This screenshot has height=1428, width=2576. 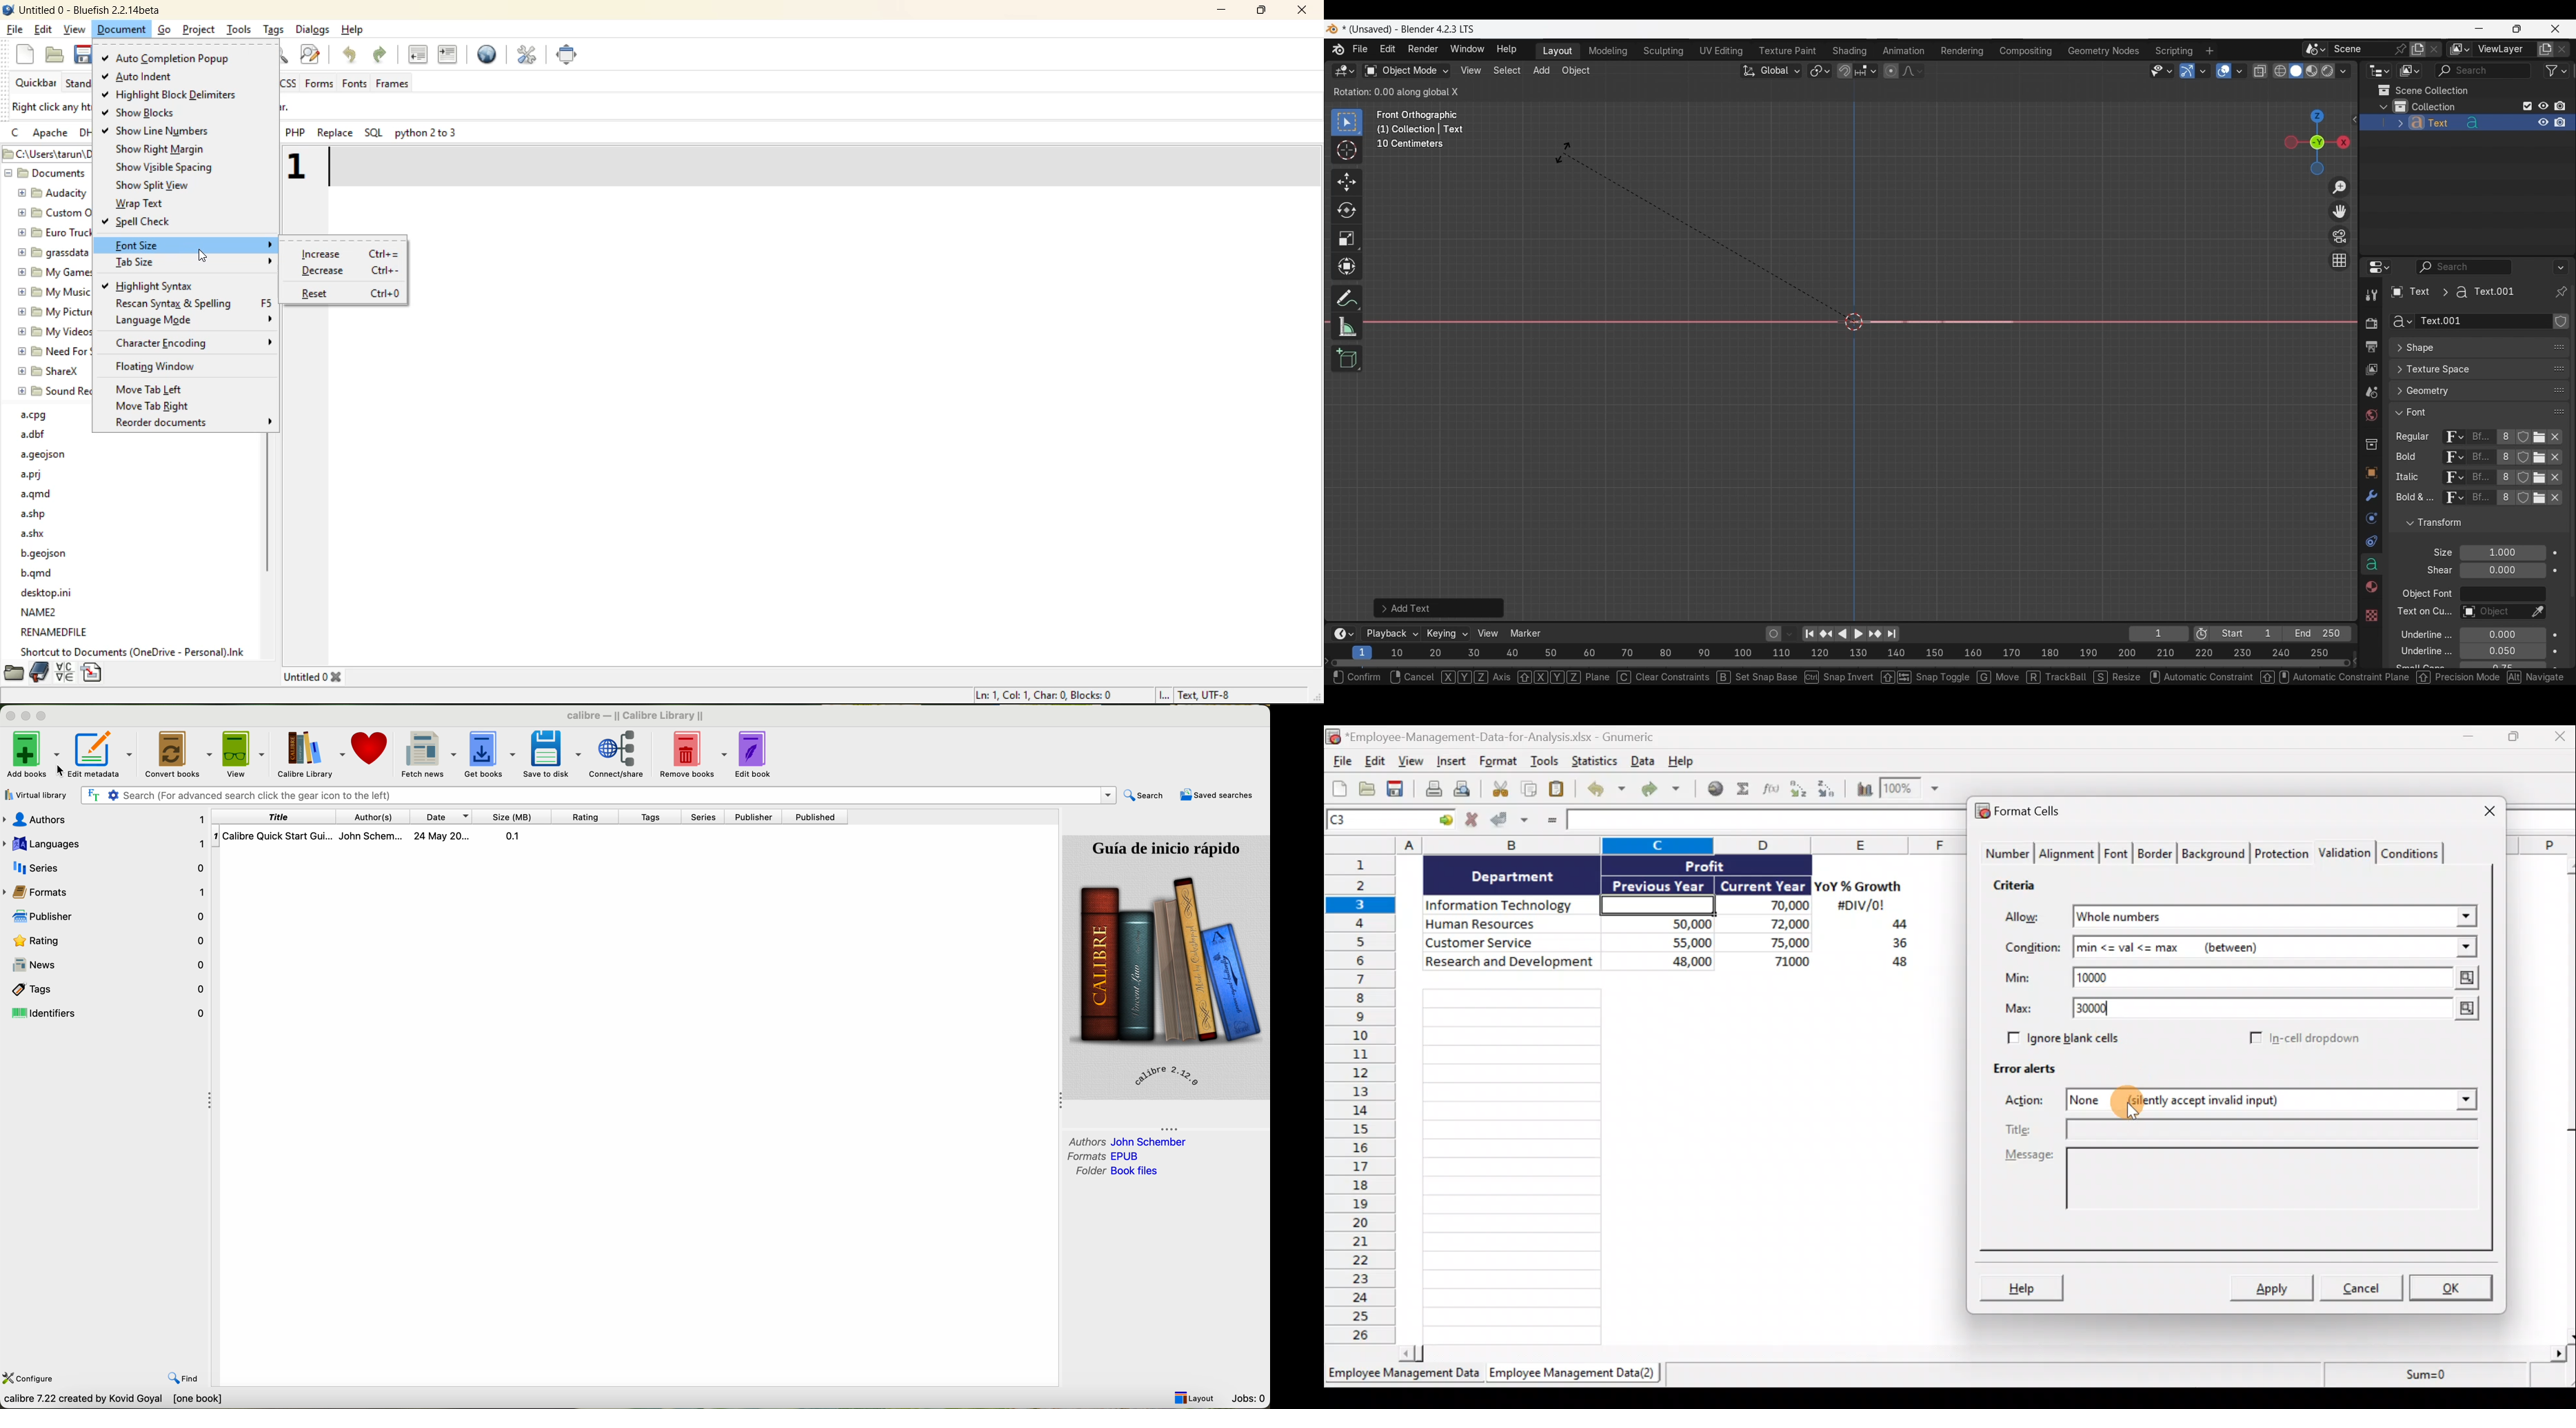 What do you see at coordinates (1772, 788) in the screenshot?
I see `Edit a function in the current cell` at bounding box center [1772, 788].